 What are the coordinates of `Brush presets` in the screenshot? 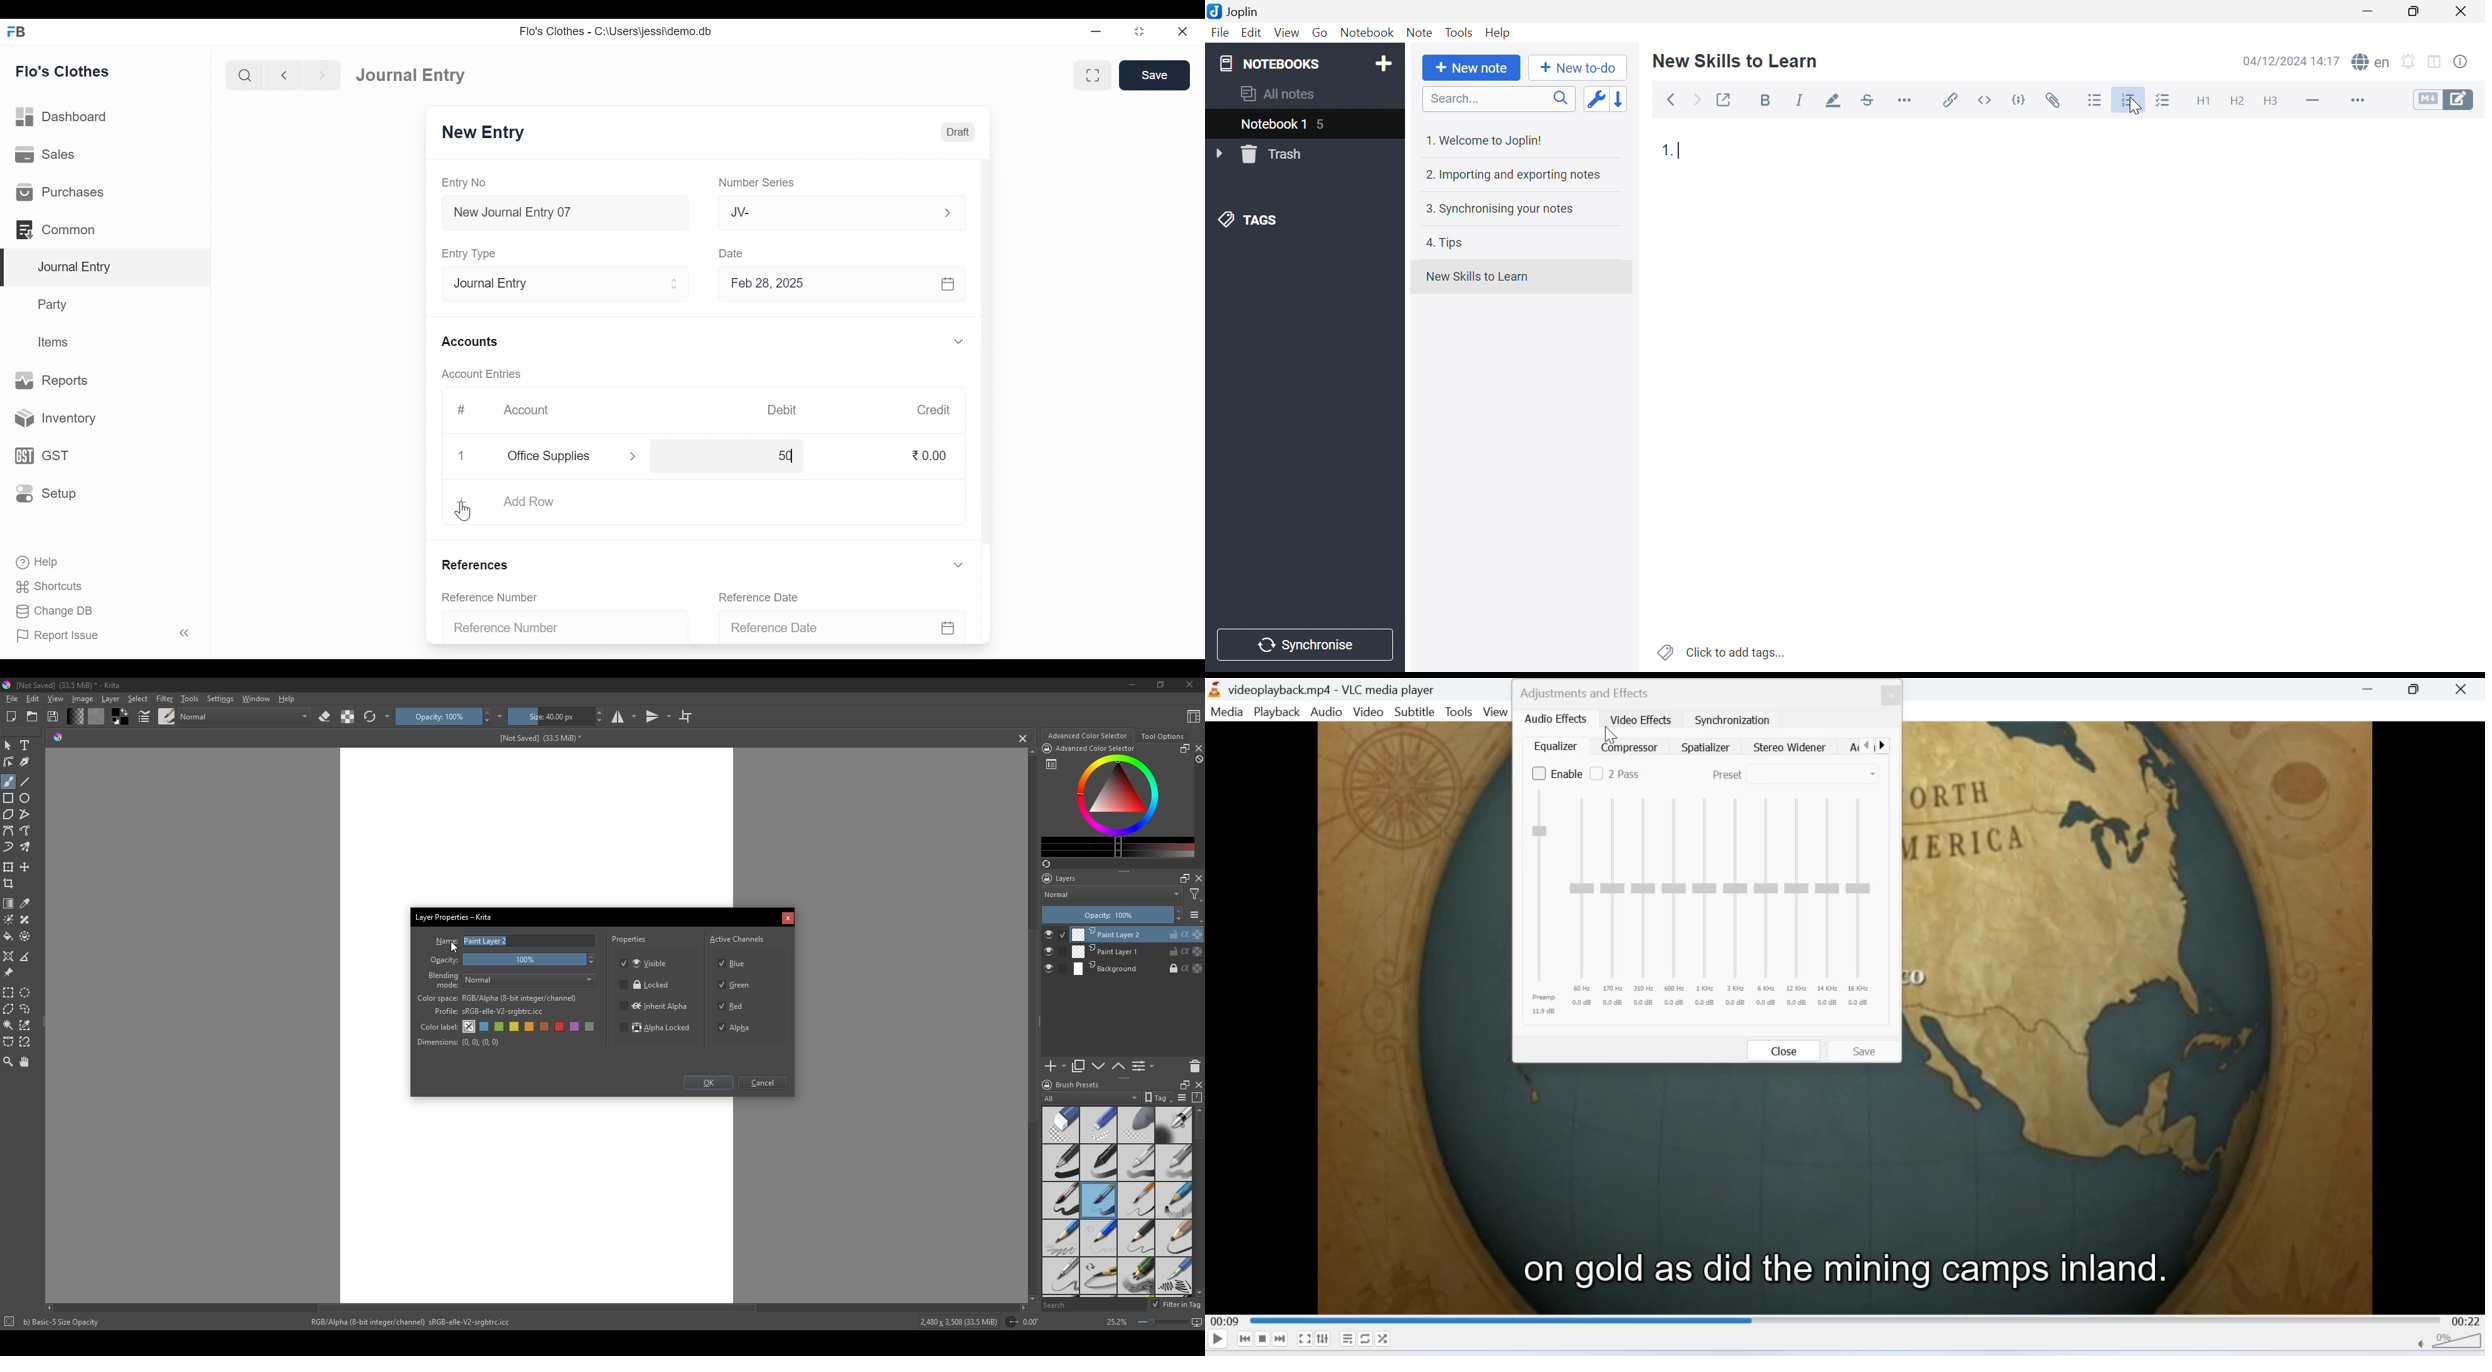 It's located at (1079, 1085).